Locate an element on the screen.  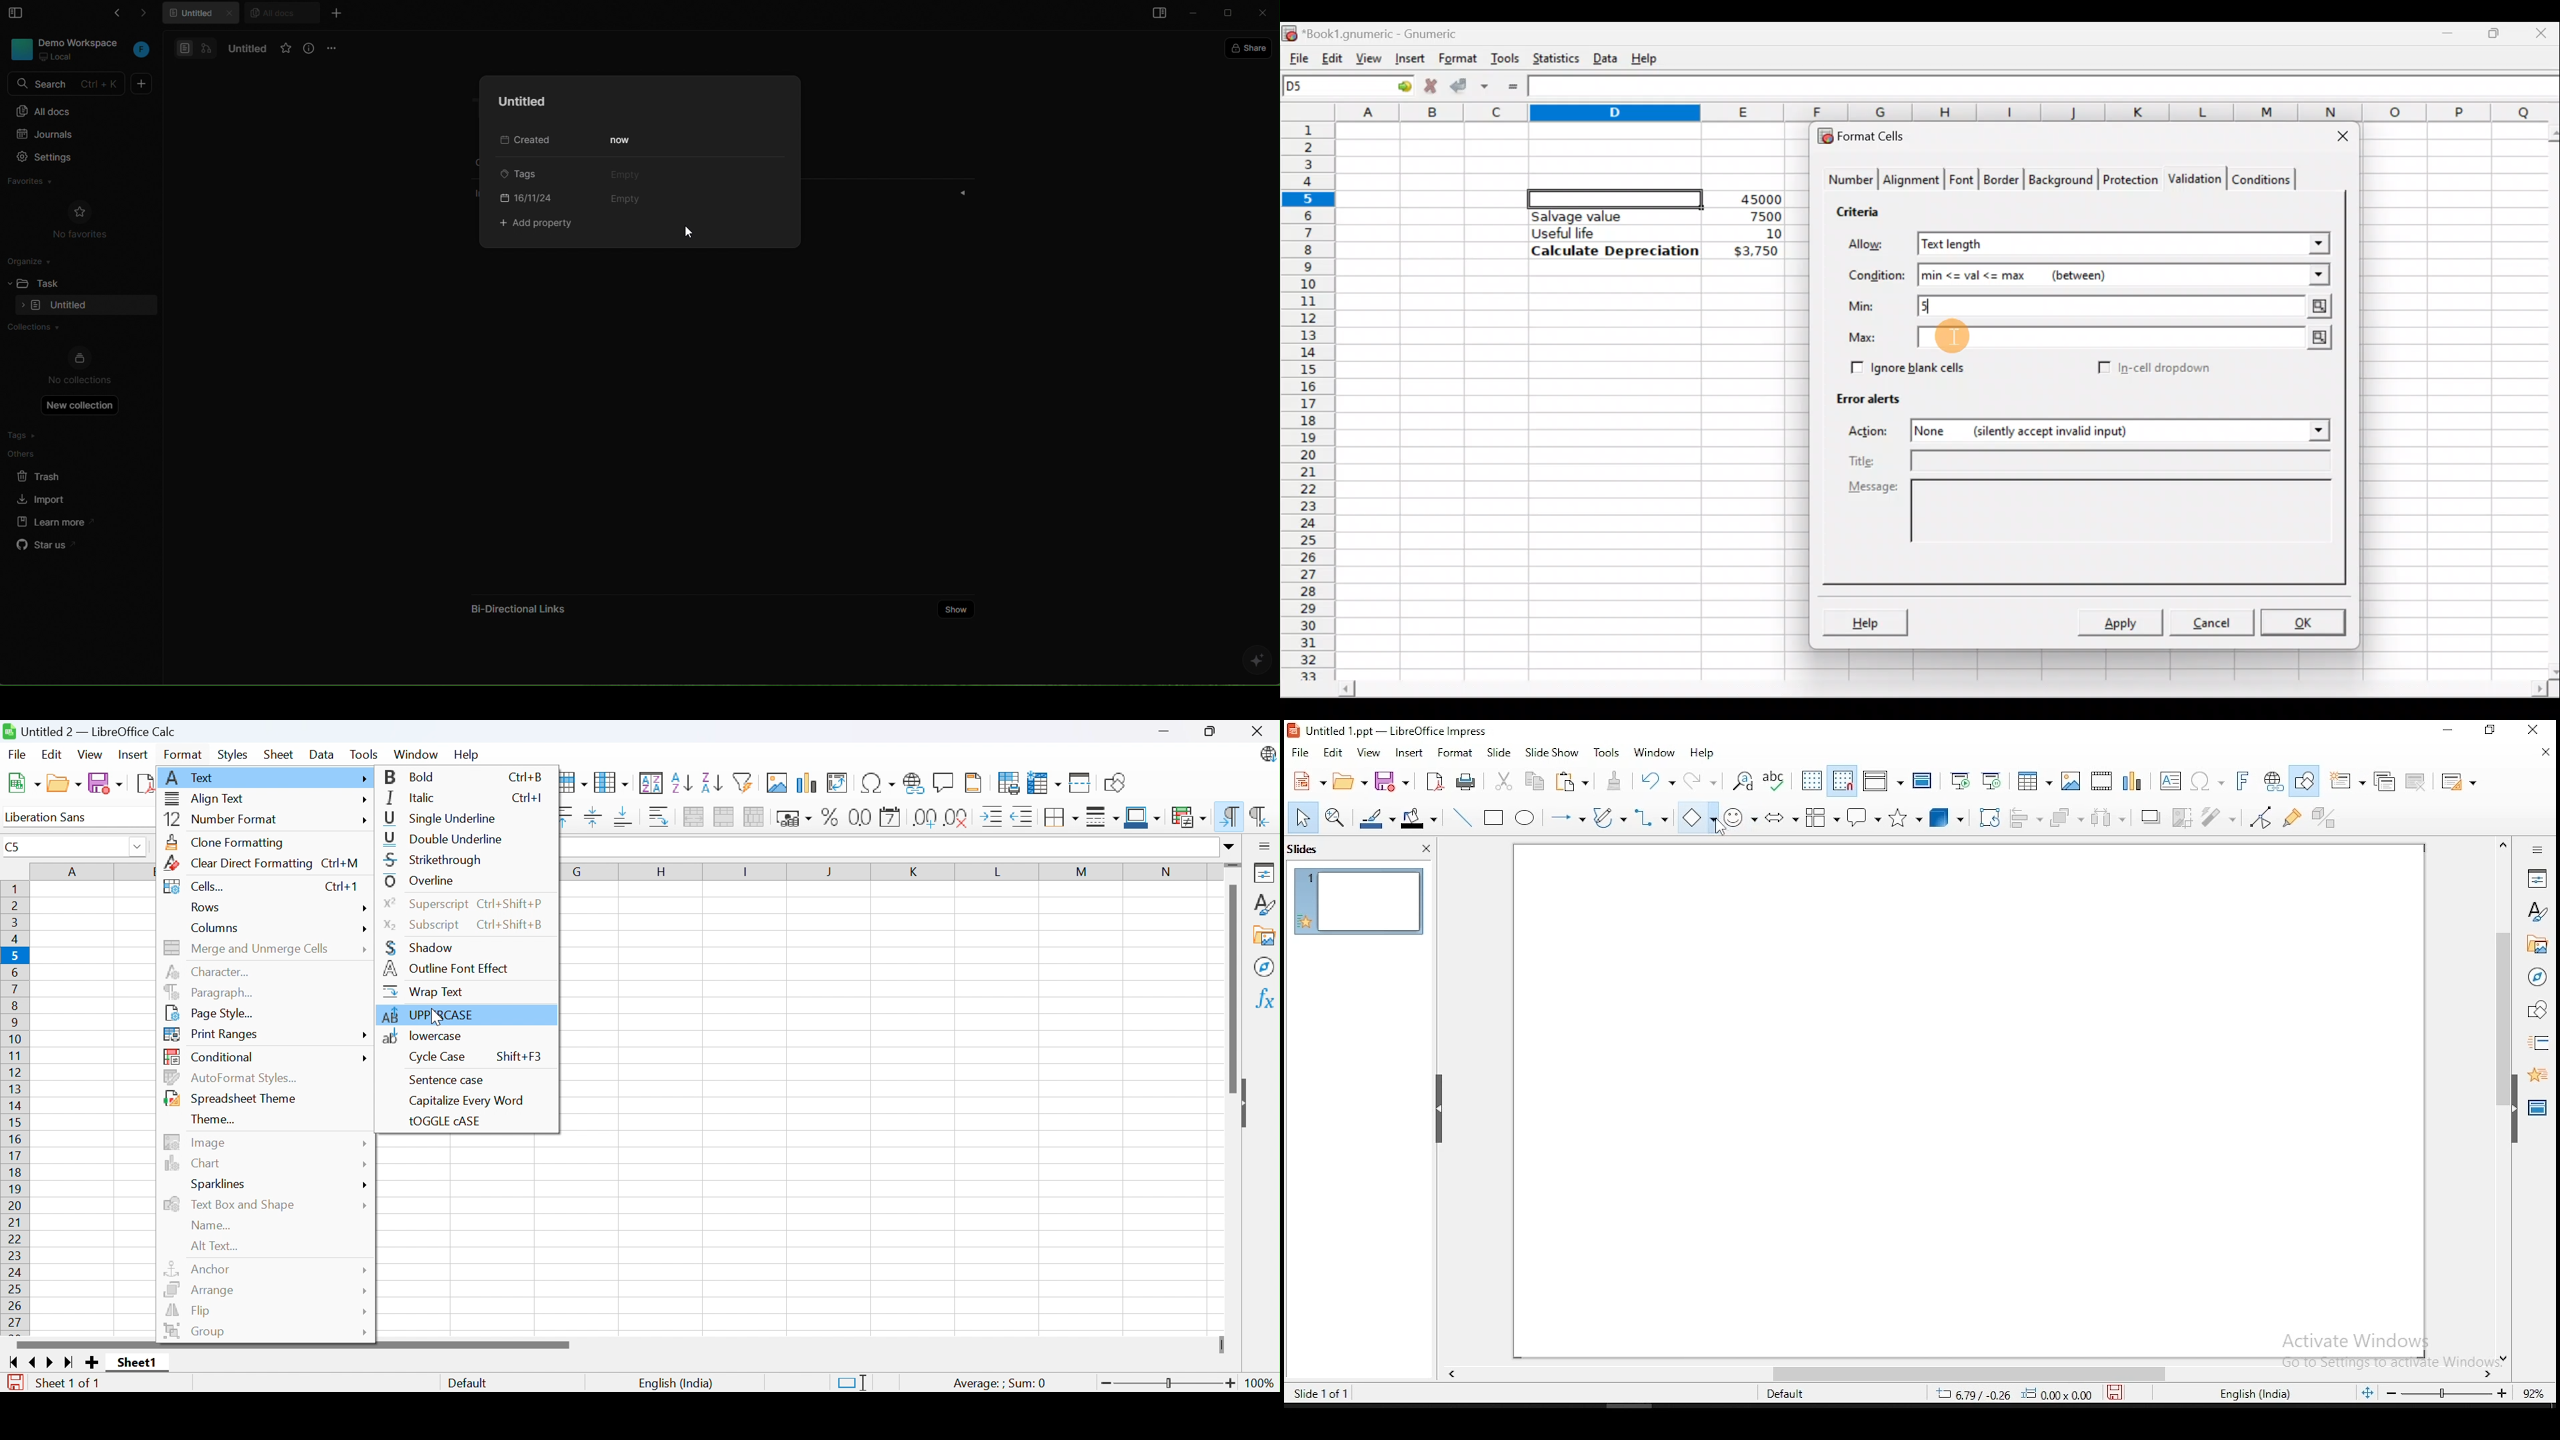
fit to slide is located at coordinates (2369, 1396).